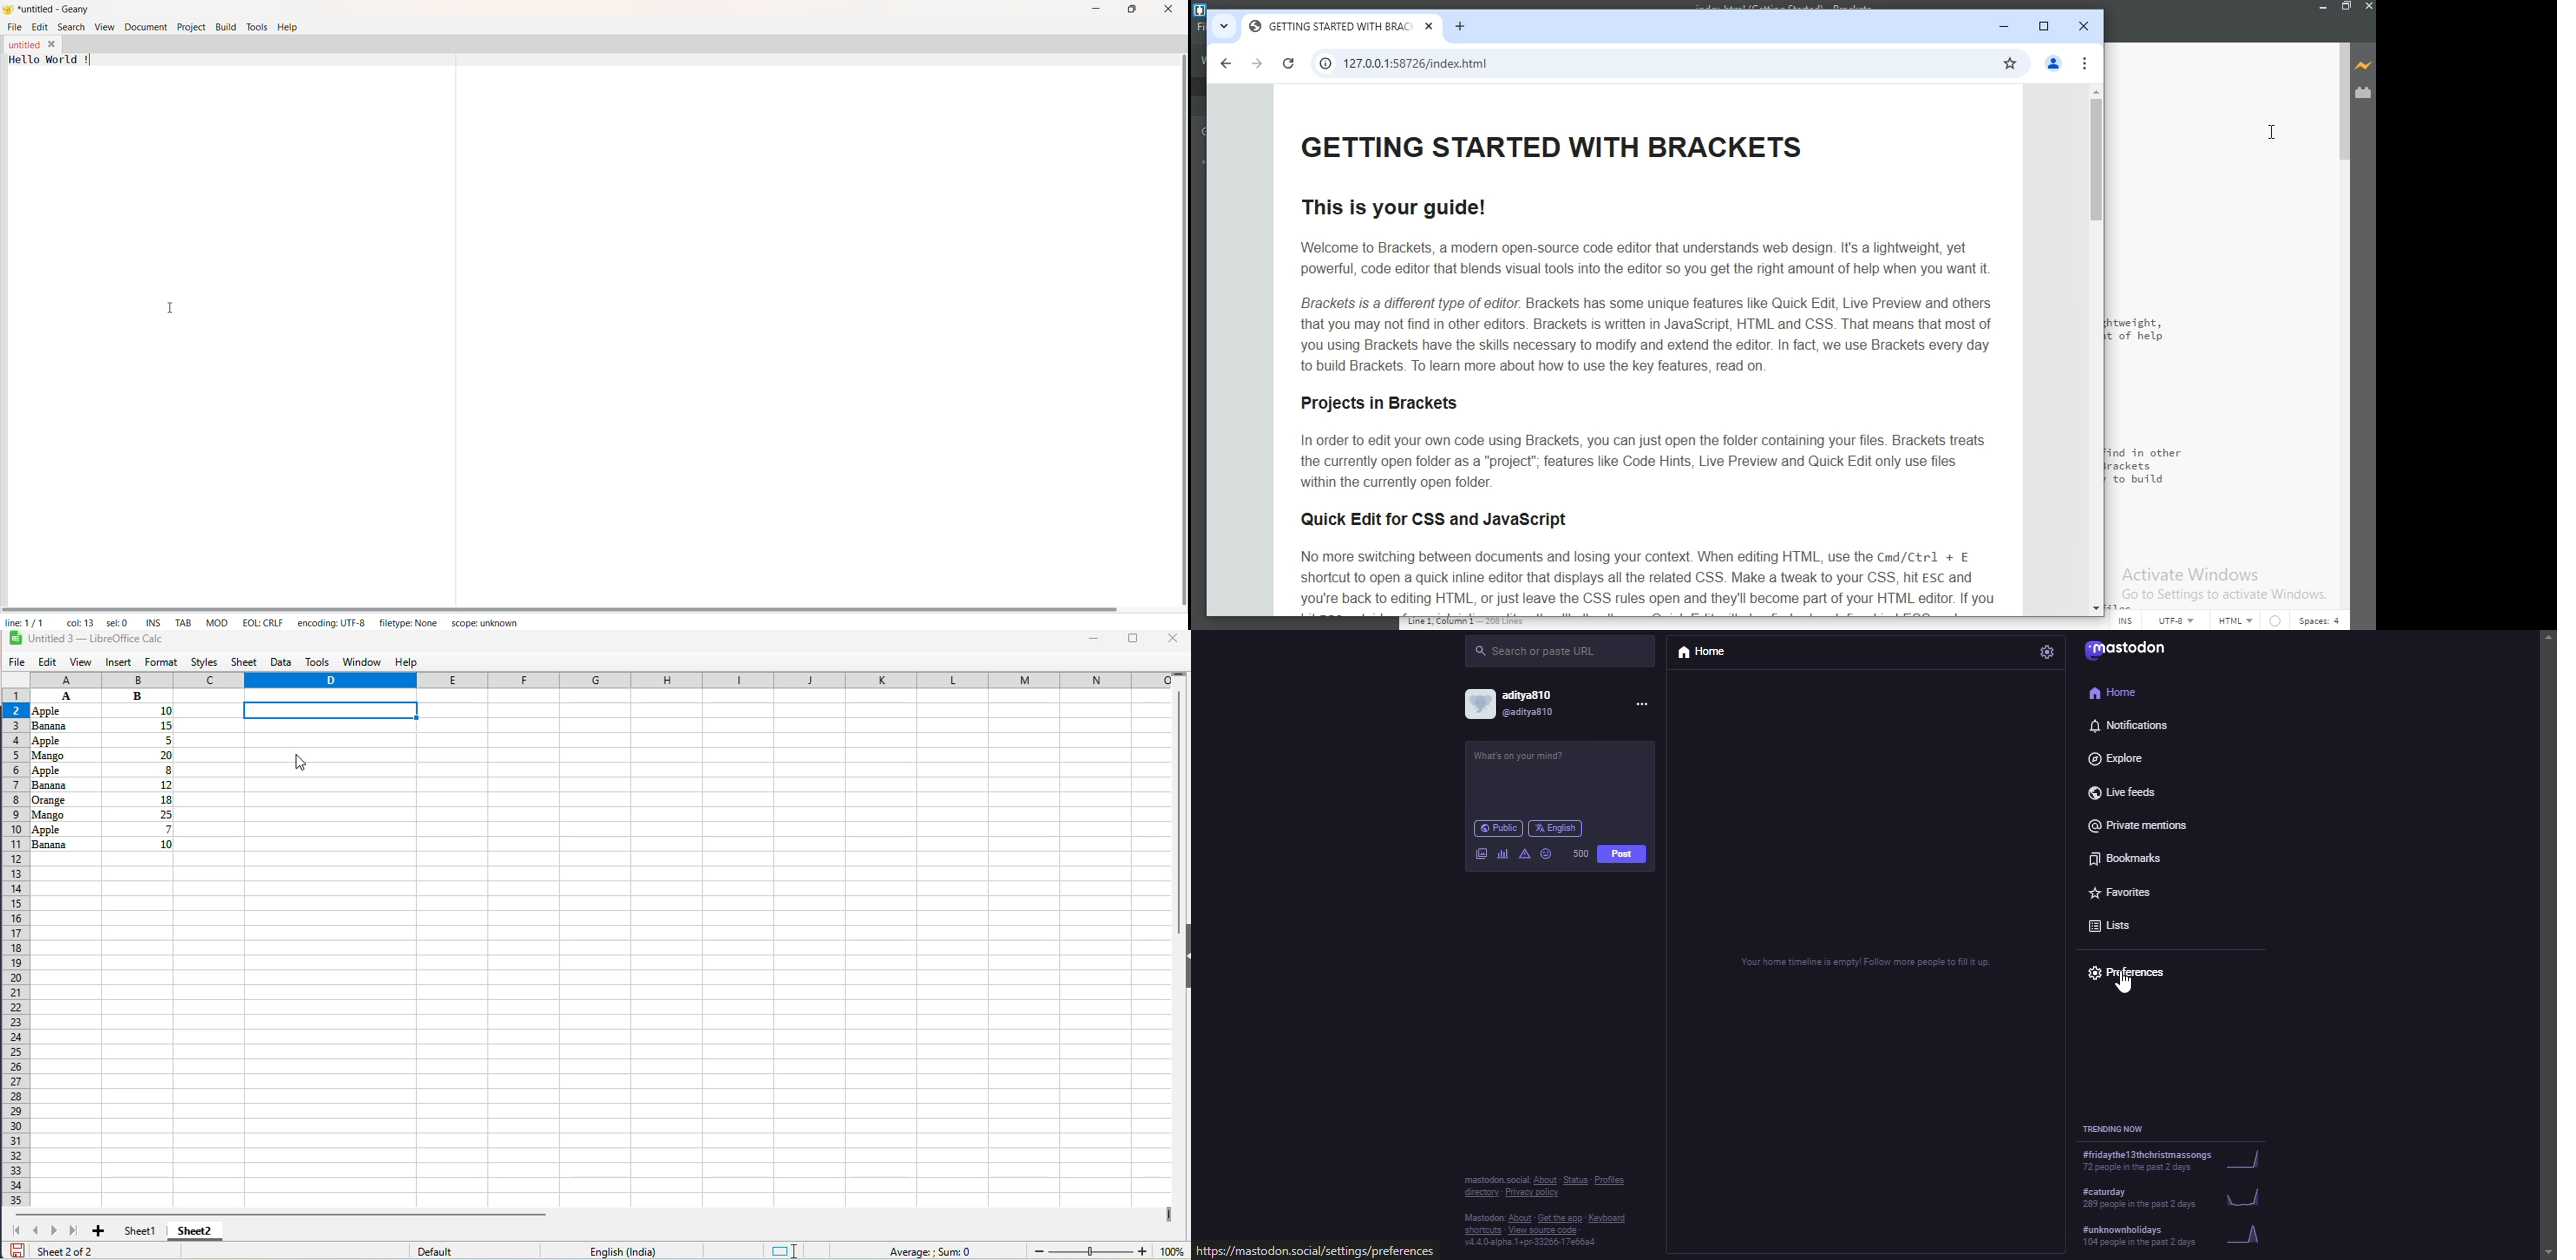  What do you see at coordinates (2010, 65) in the screenshot?
I see `Favourite` at bounding box center [2010, 65].